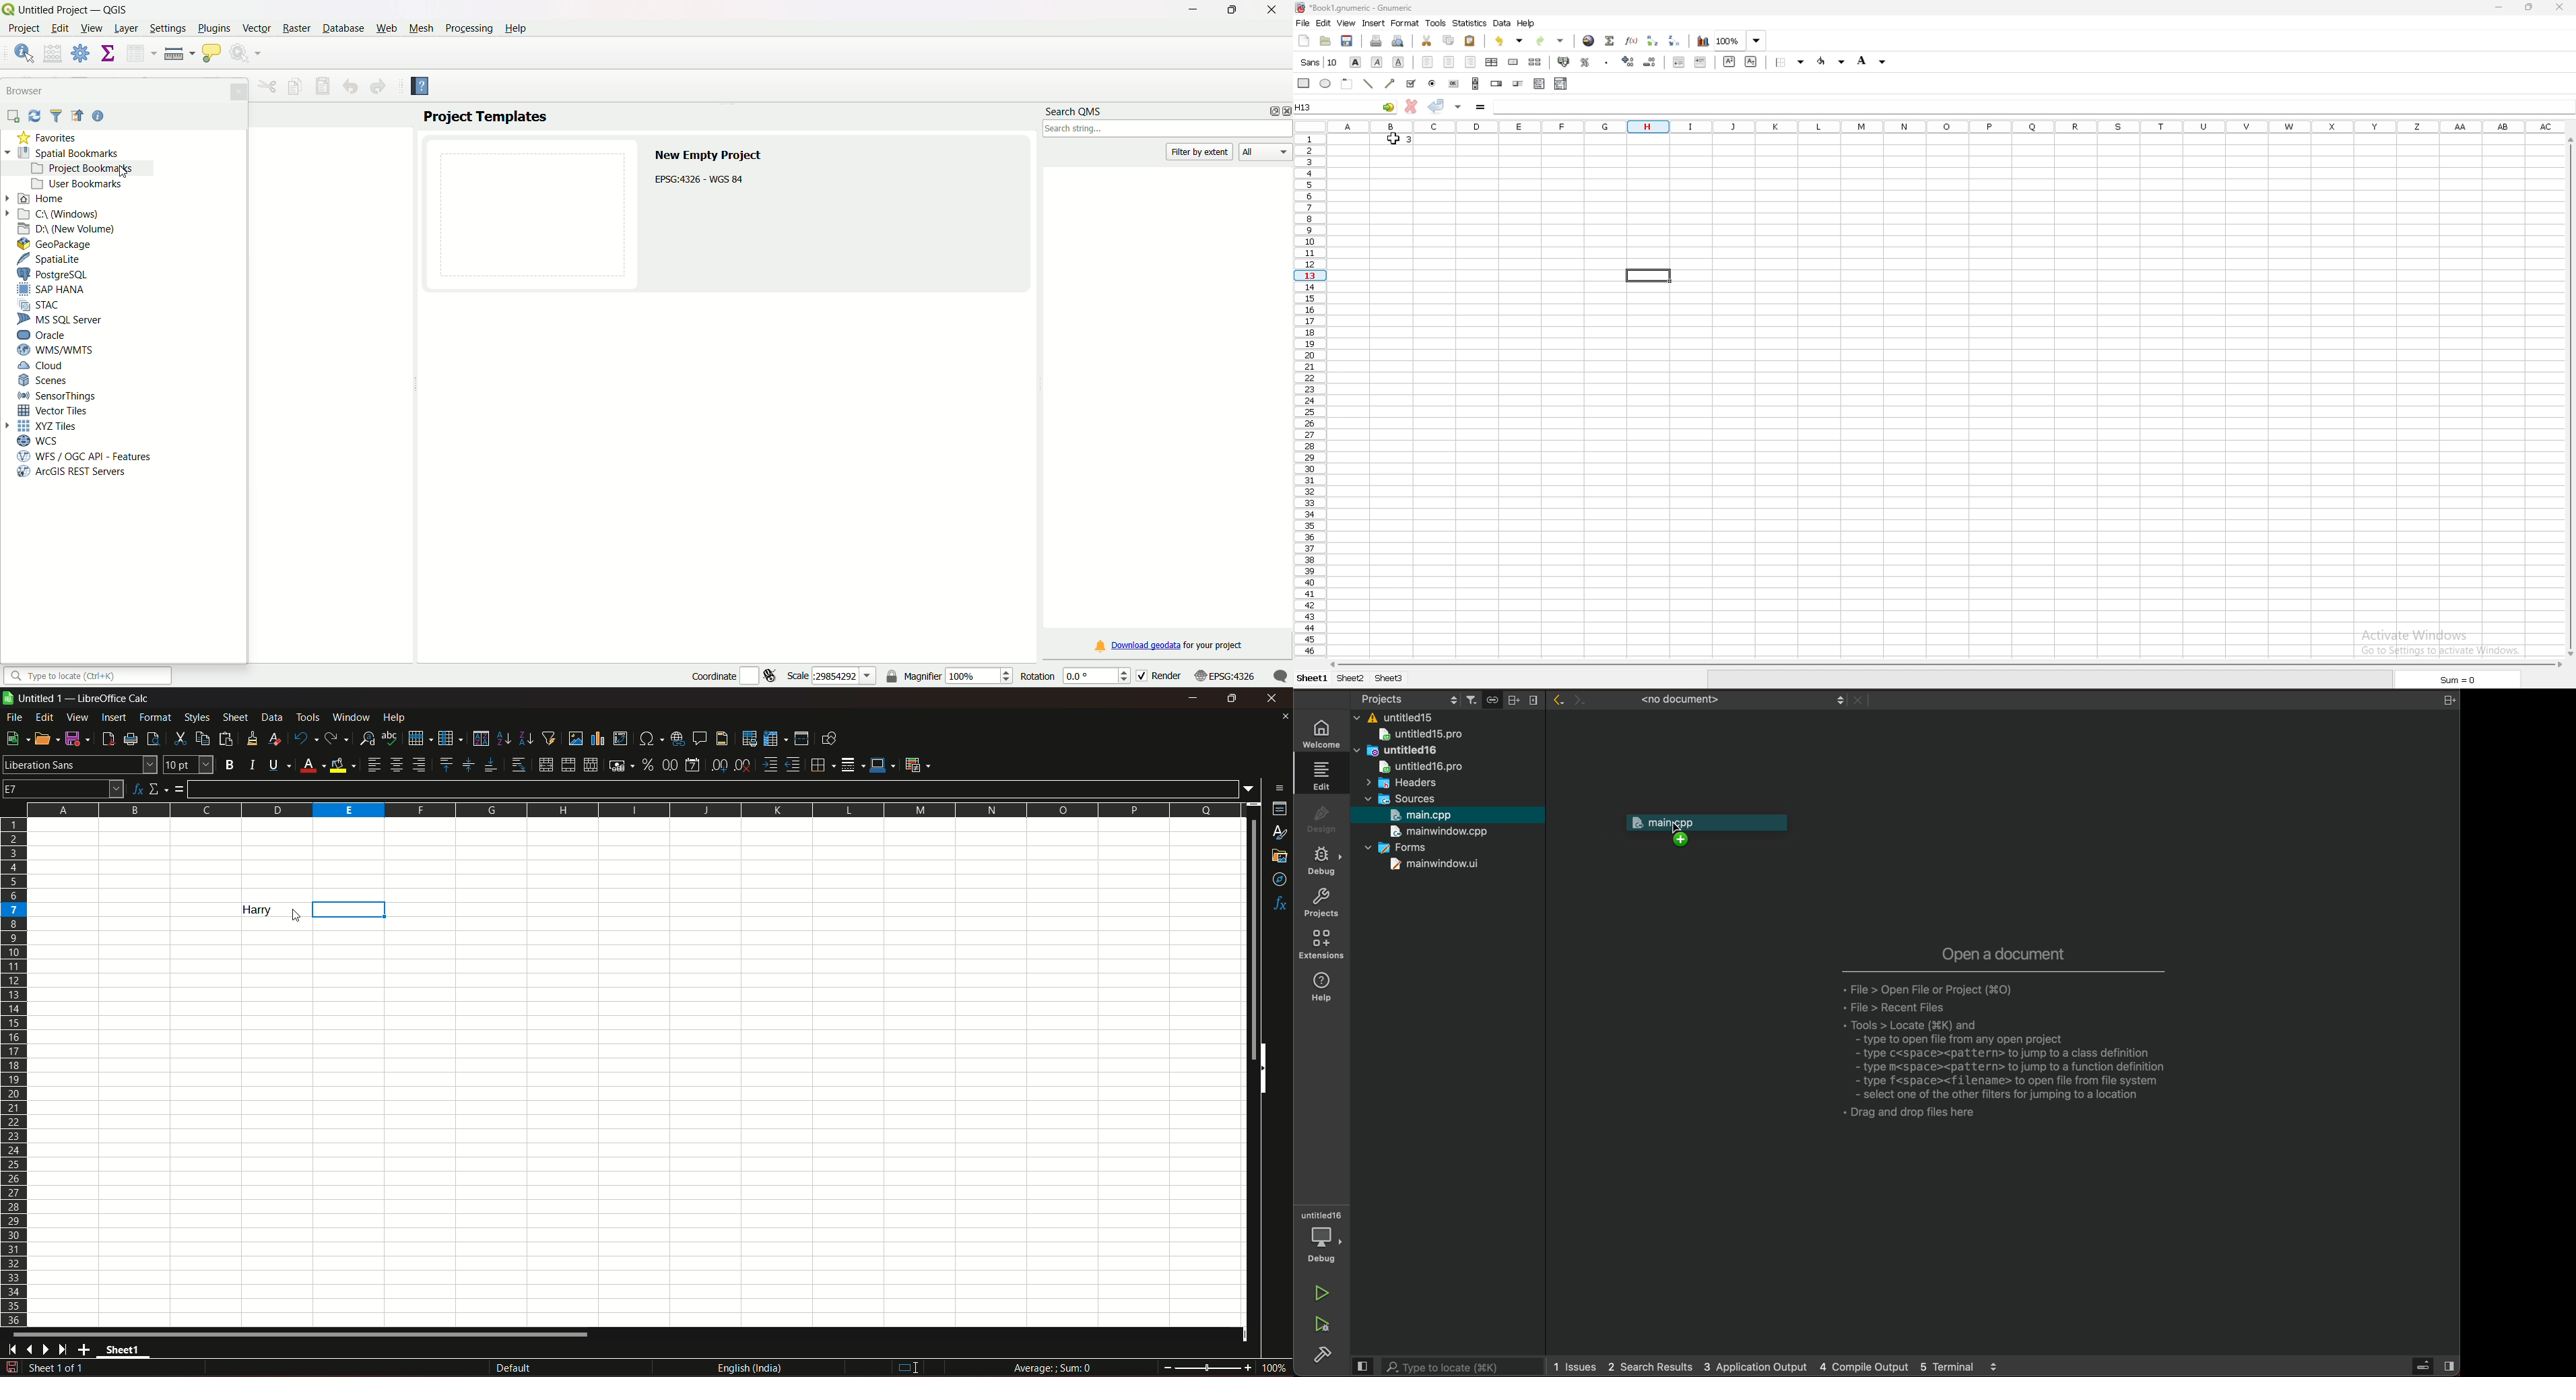 This screenshot has width=2576, height=1400. What do you see at coordinates (279, 765) in the screenshot?
I see `underline` at bounding box center [279, 765].